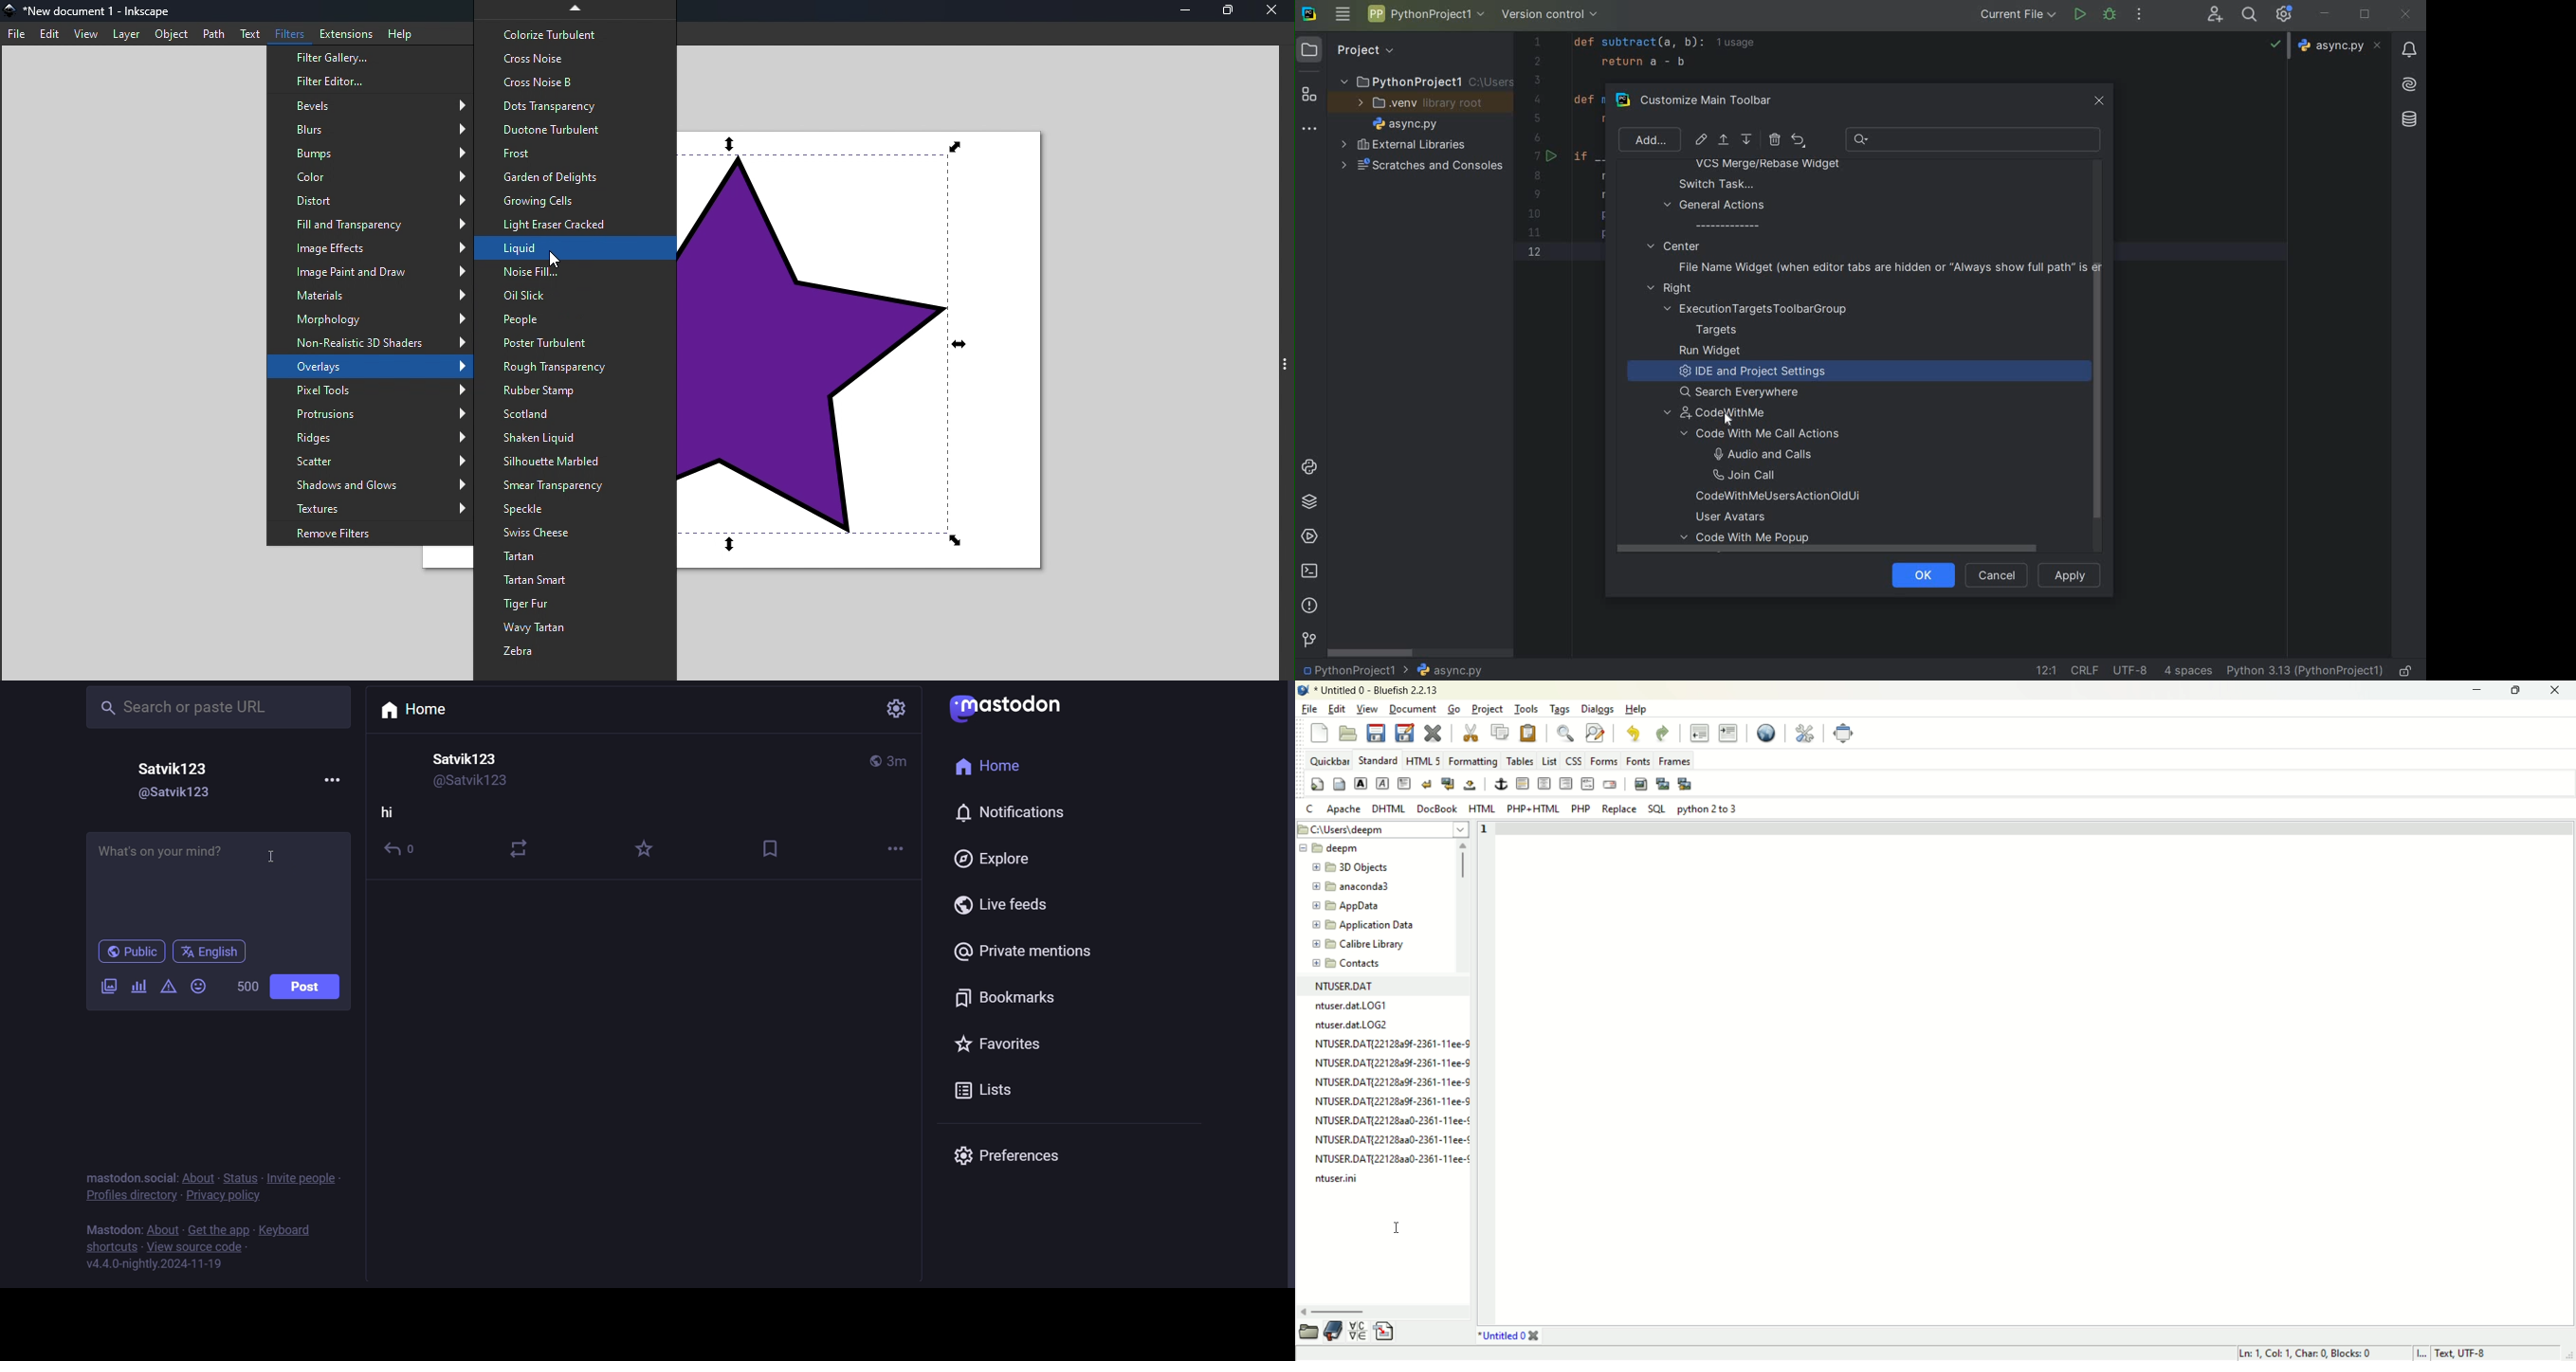 The width and height of the screenshot is (2576, 1372). I want to click on live feed, so click(1001, 906).